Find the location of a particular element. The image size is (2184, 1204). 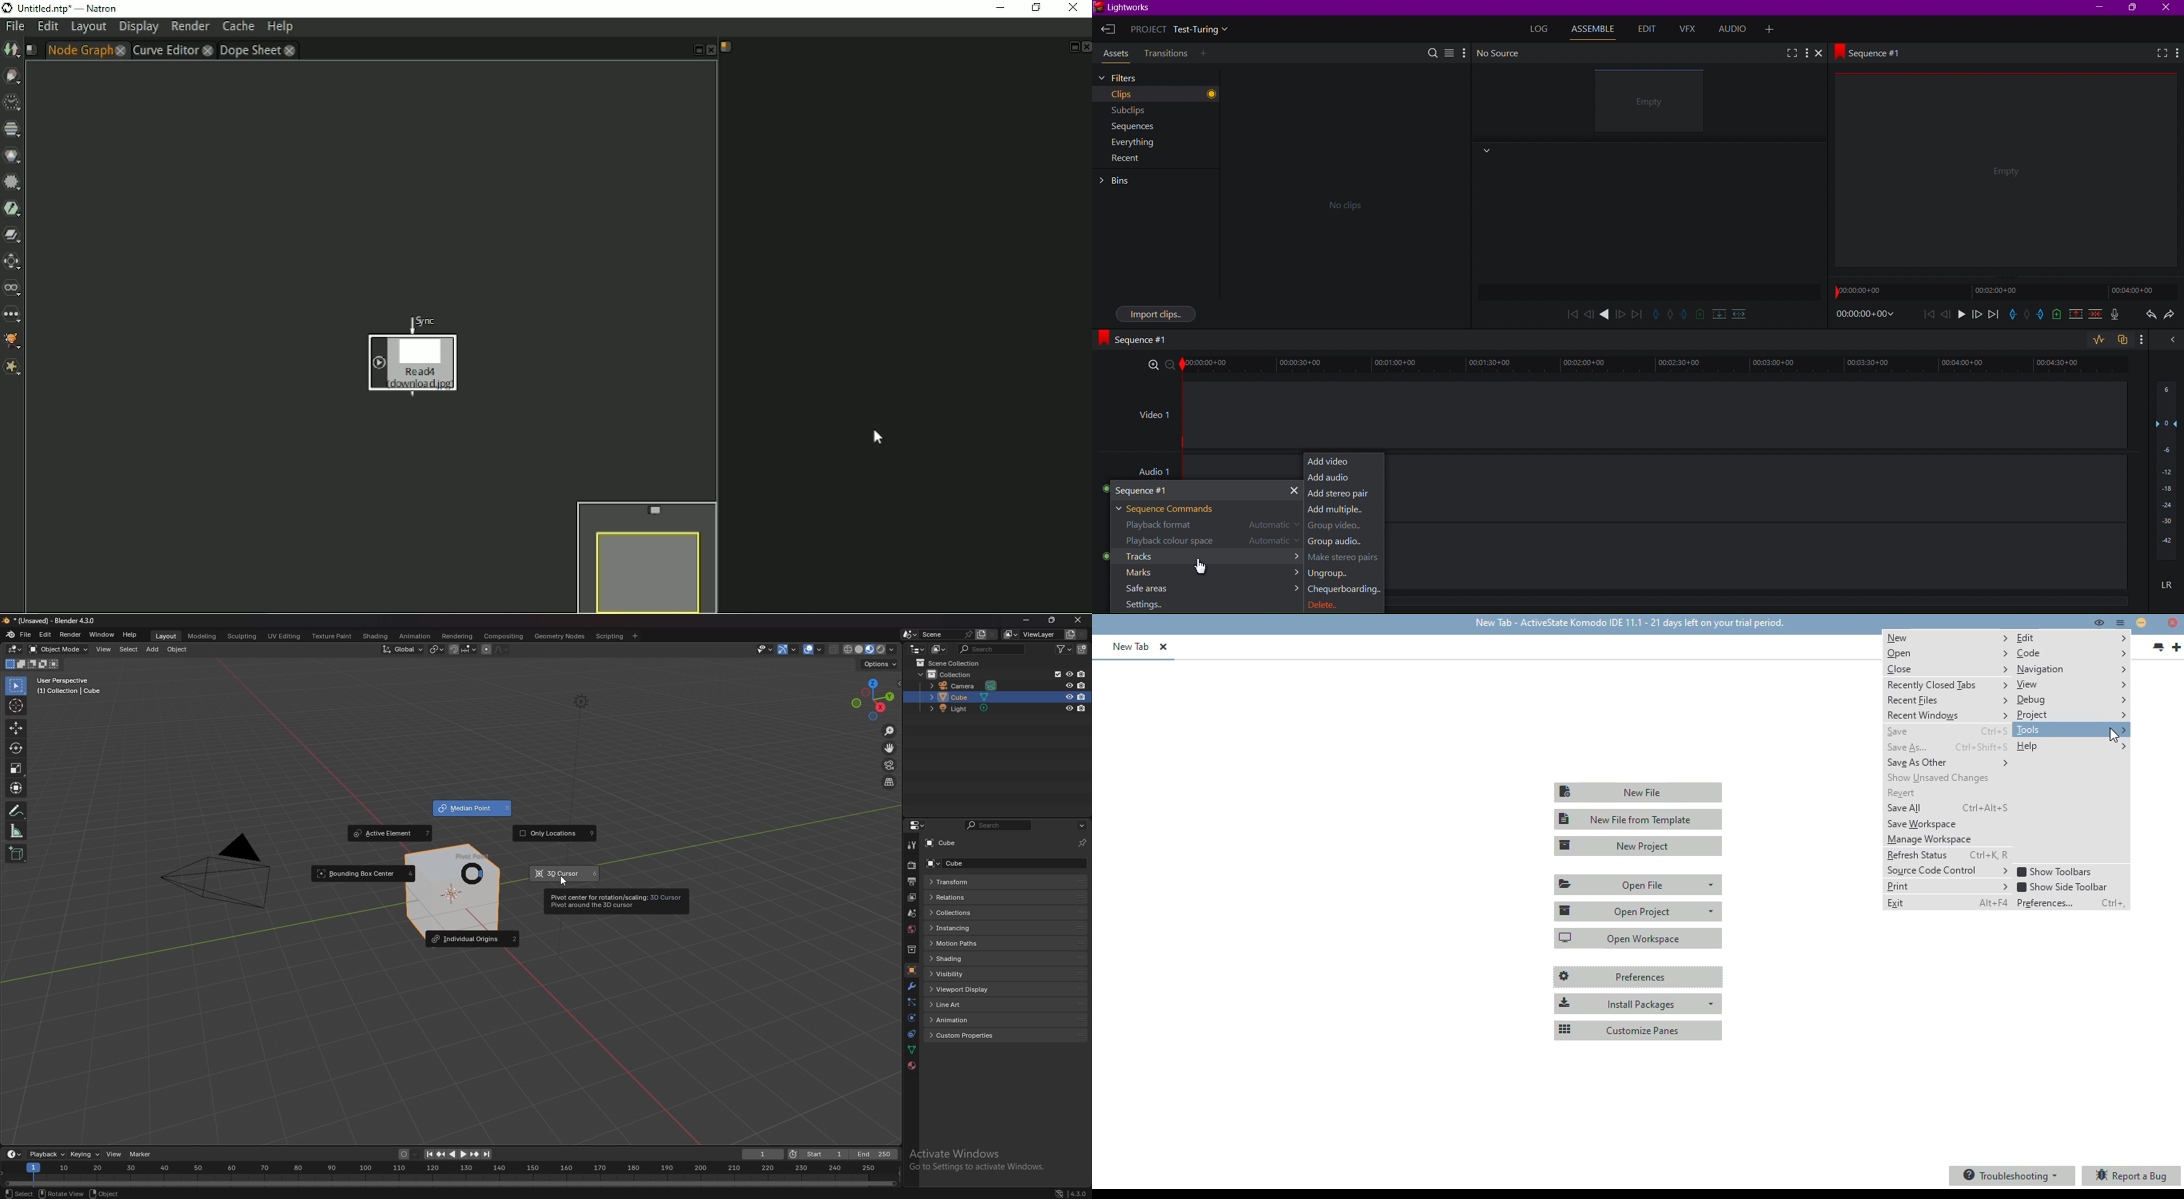

Make stereo pairs is located at coordinates (1343, 559).